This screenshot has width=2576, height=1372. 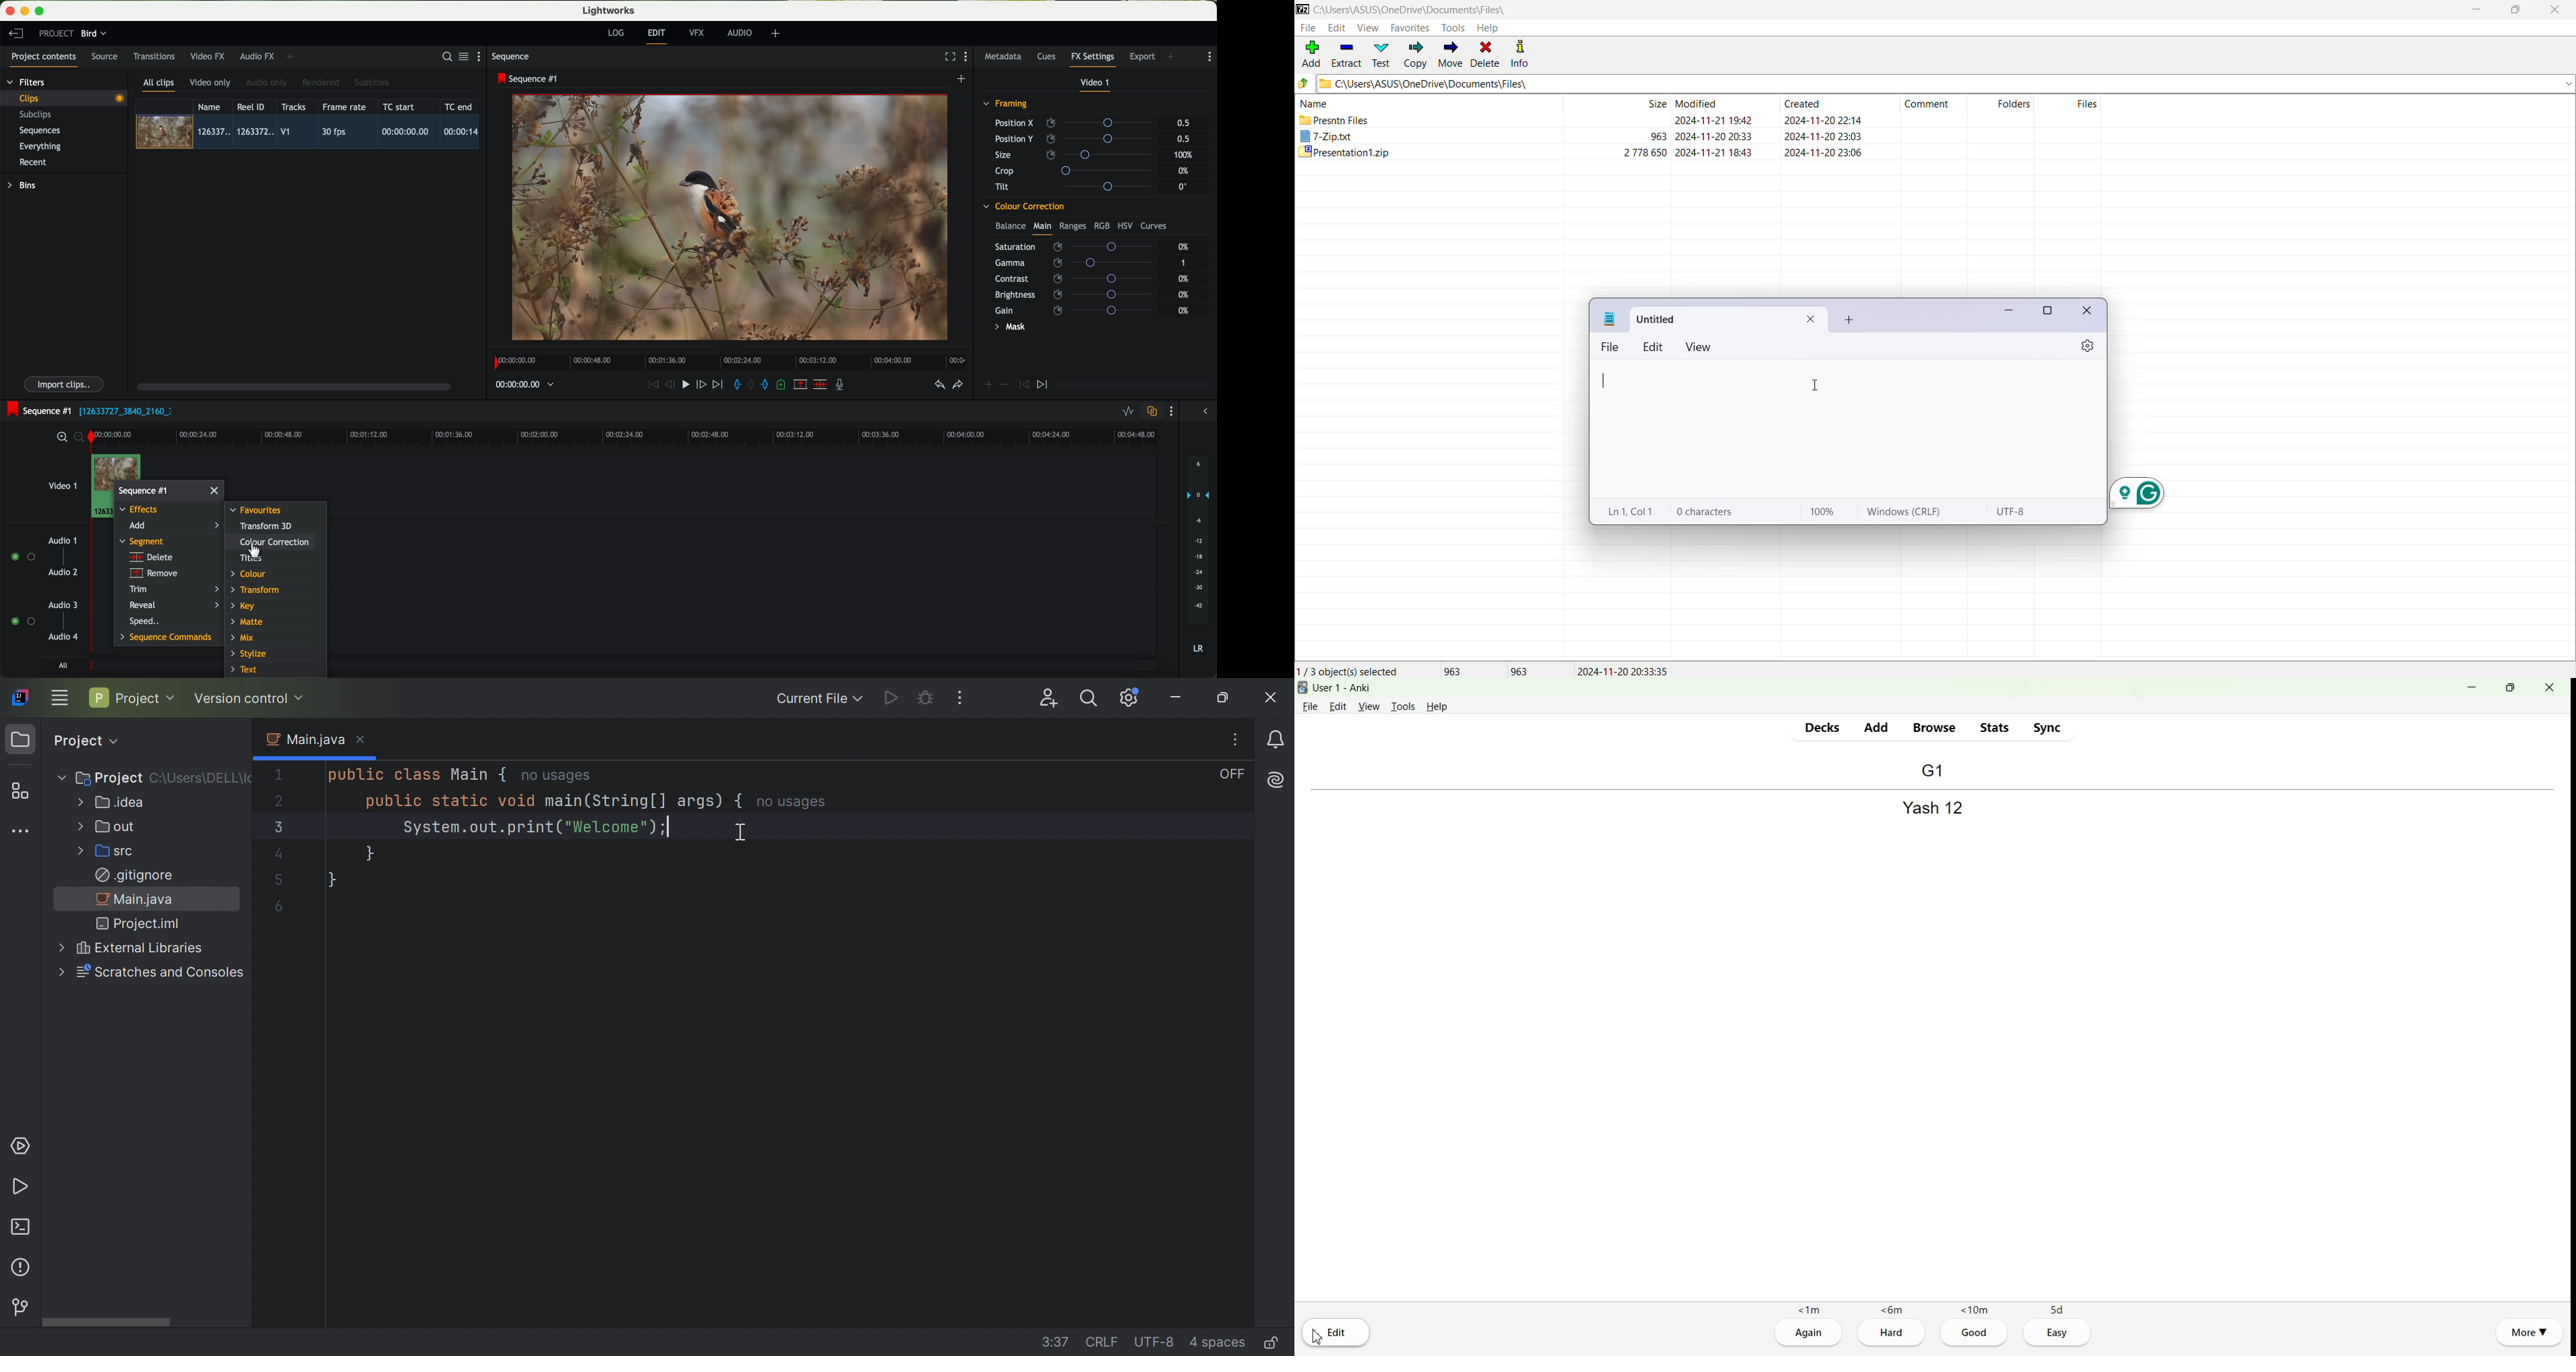 What do you see at coordinates (93, 34) in the screenshot?
I see `bird` at bounding box center [93, 34].